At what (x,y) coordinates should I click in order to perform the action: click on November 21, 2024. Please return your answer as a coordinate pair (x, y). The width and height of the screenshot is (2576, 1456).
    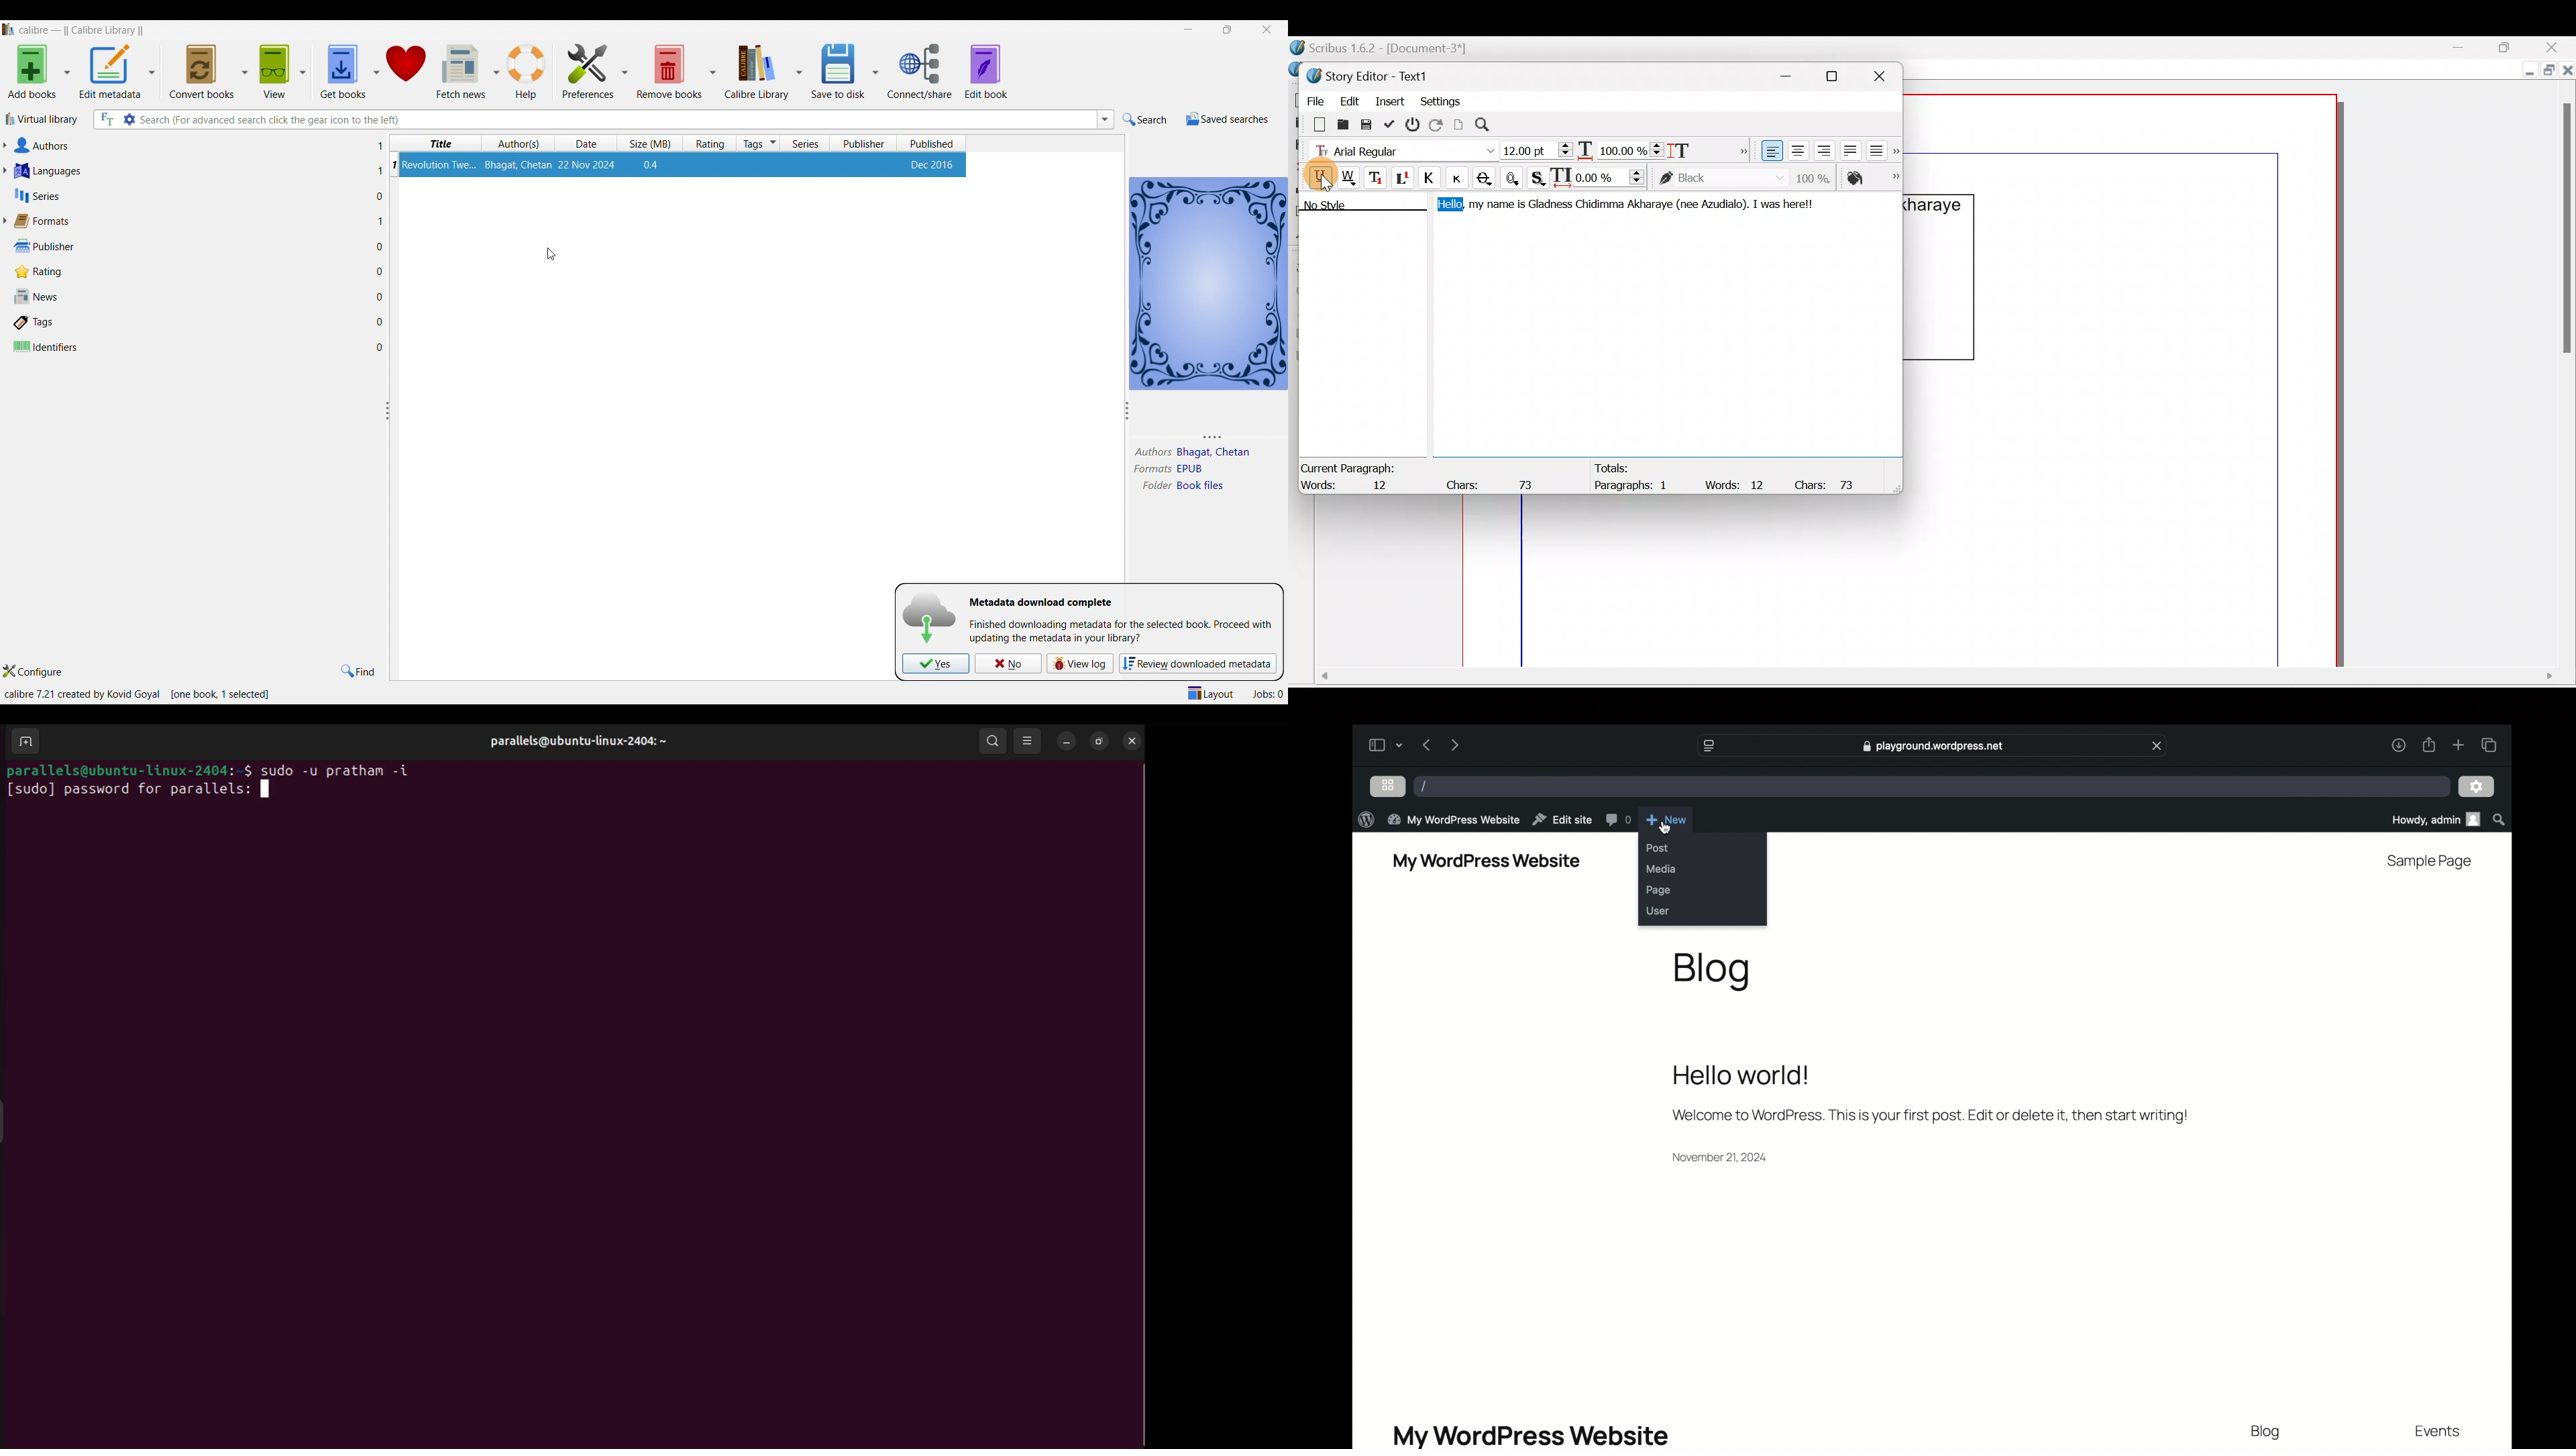
    Looking at the image, I should click on (1717, 1157).